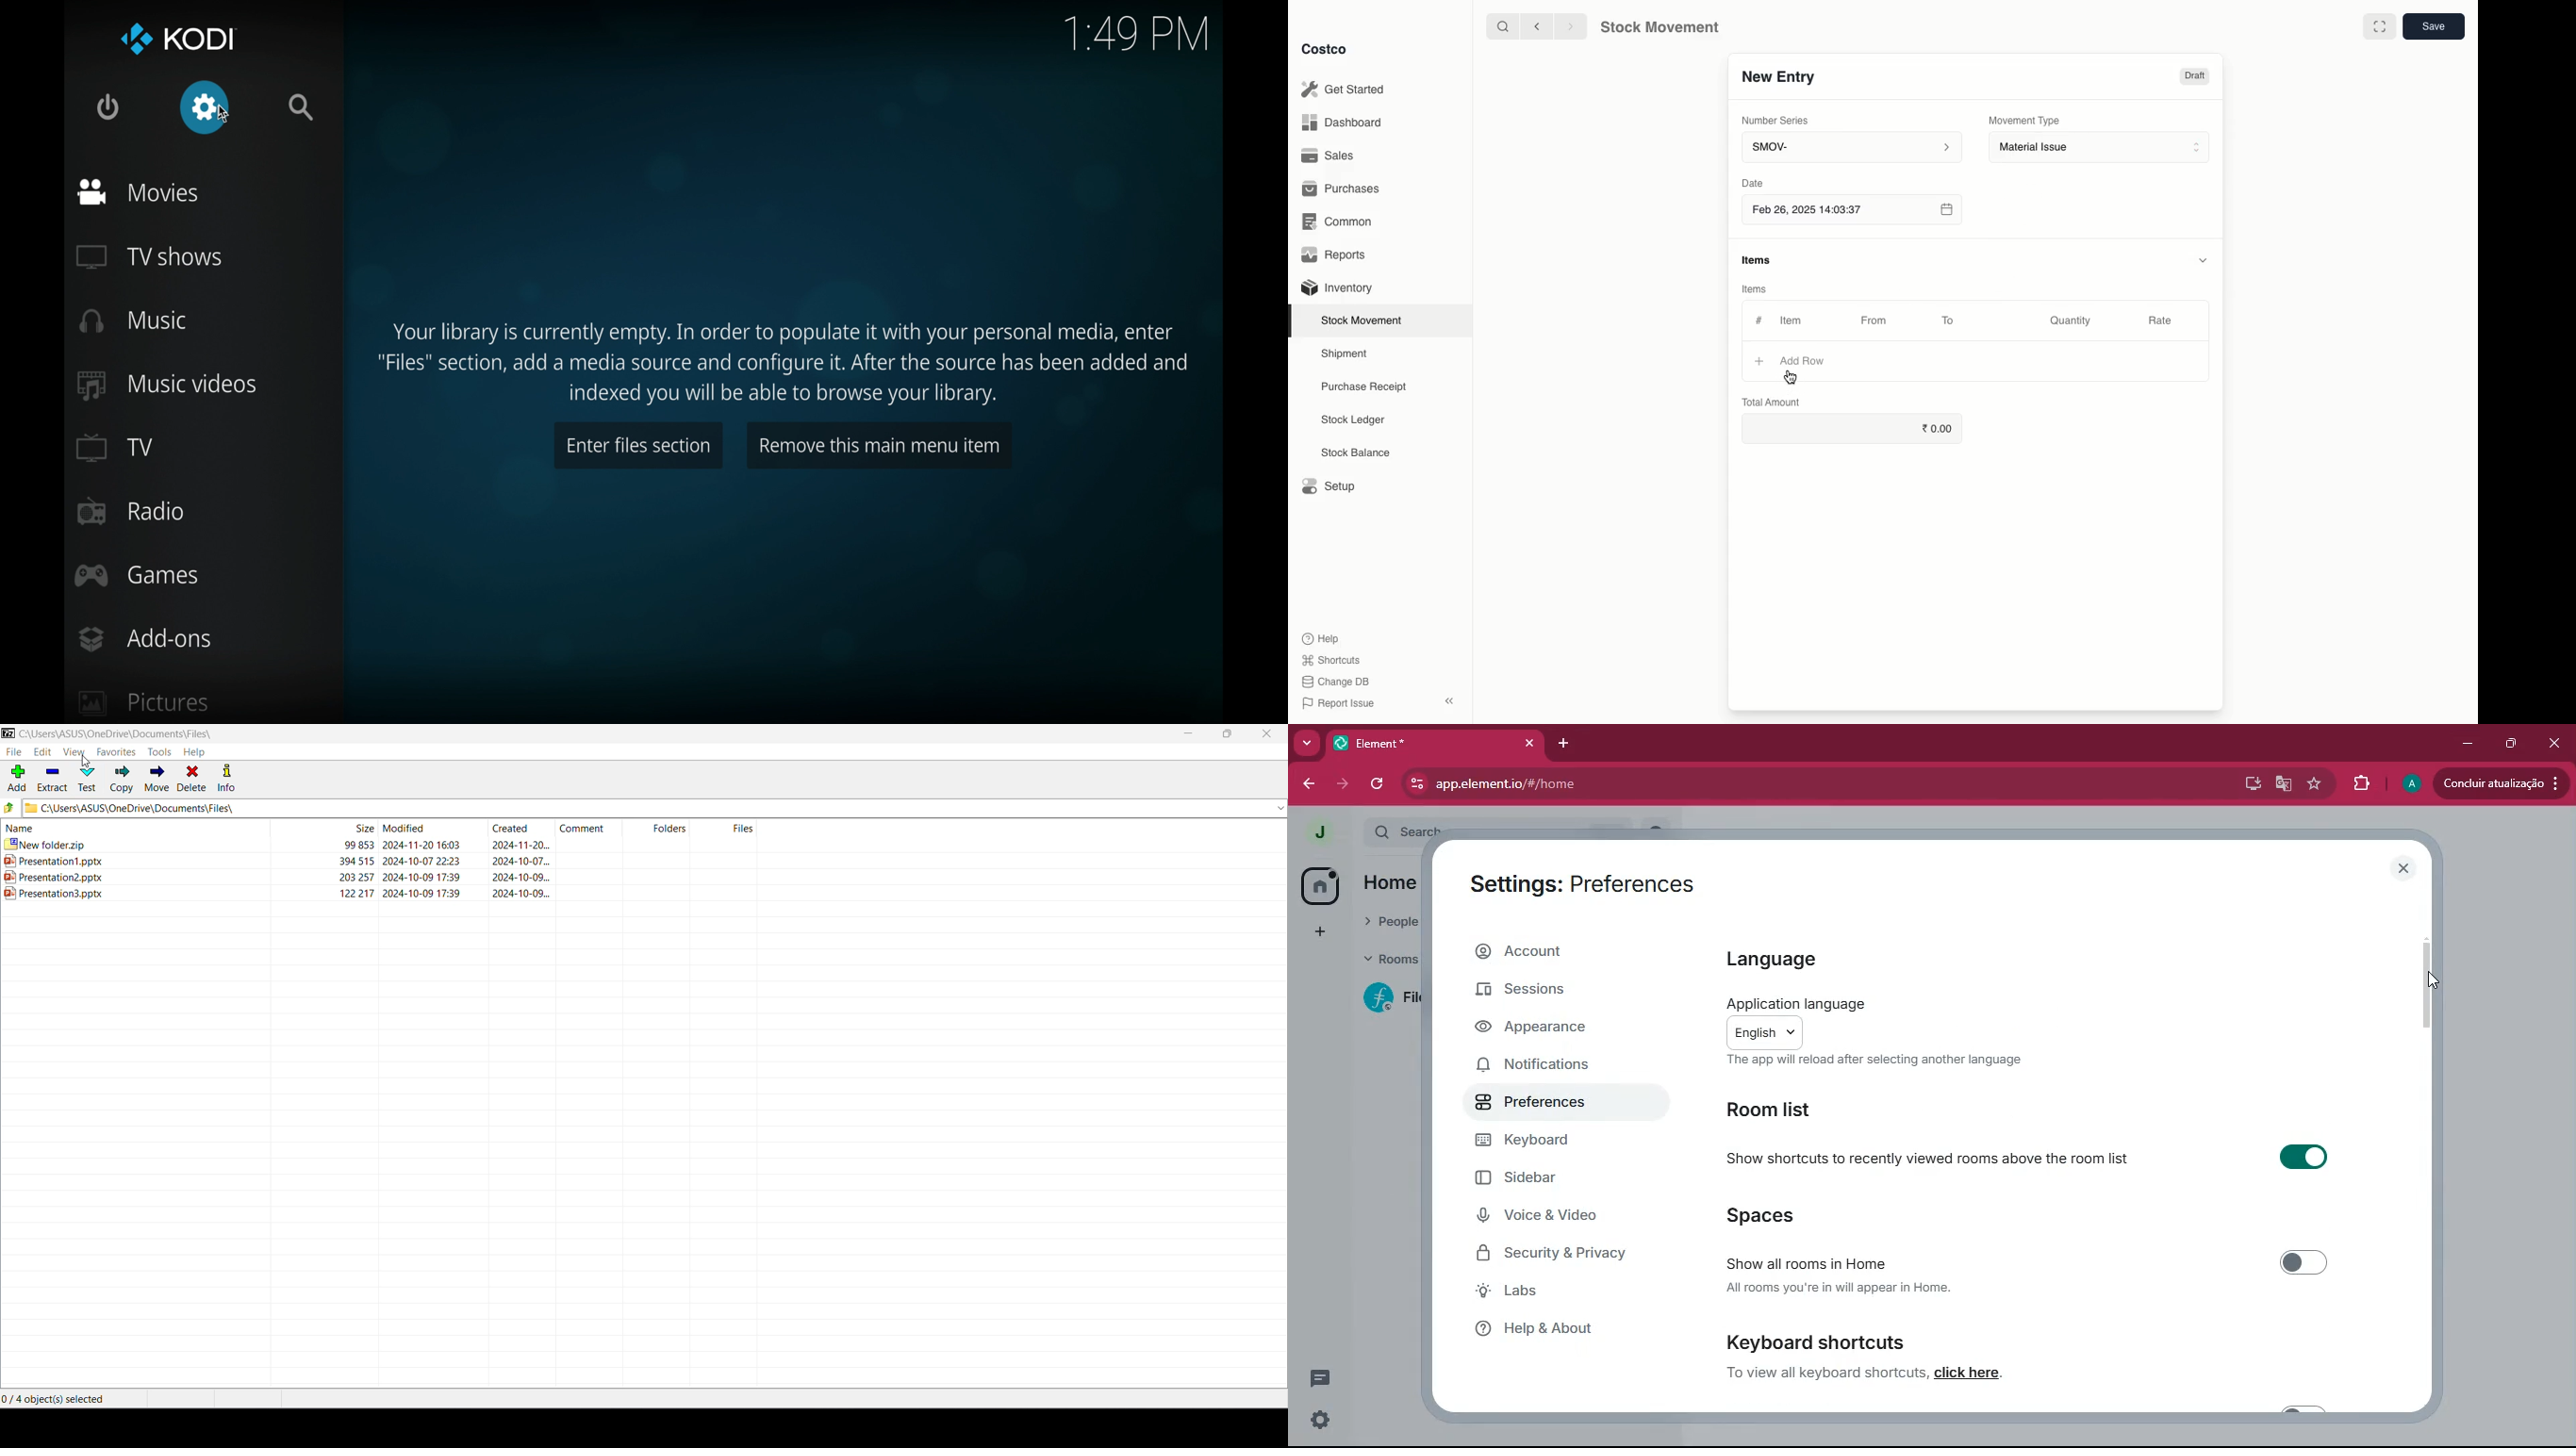  Describe the element at coordinates (1529, 742) in the screenshot. I see `close` at that location.